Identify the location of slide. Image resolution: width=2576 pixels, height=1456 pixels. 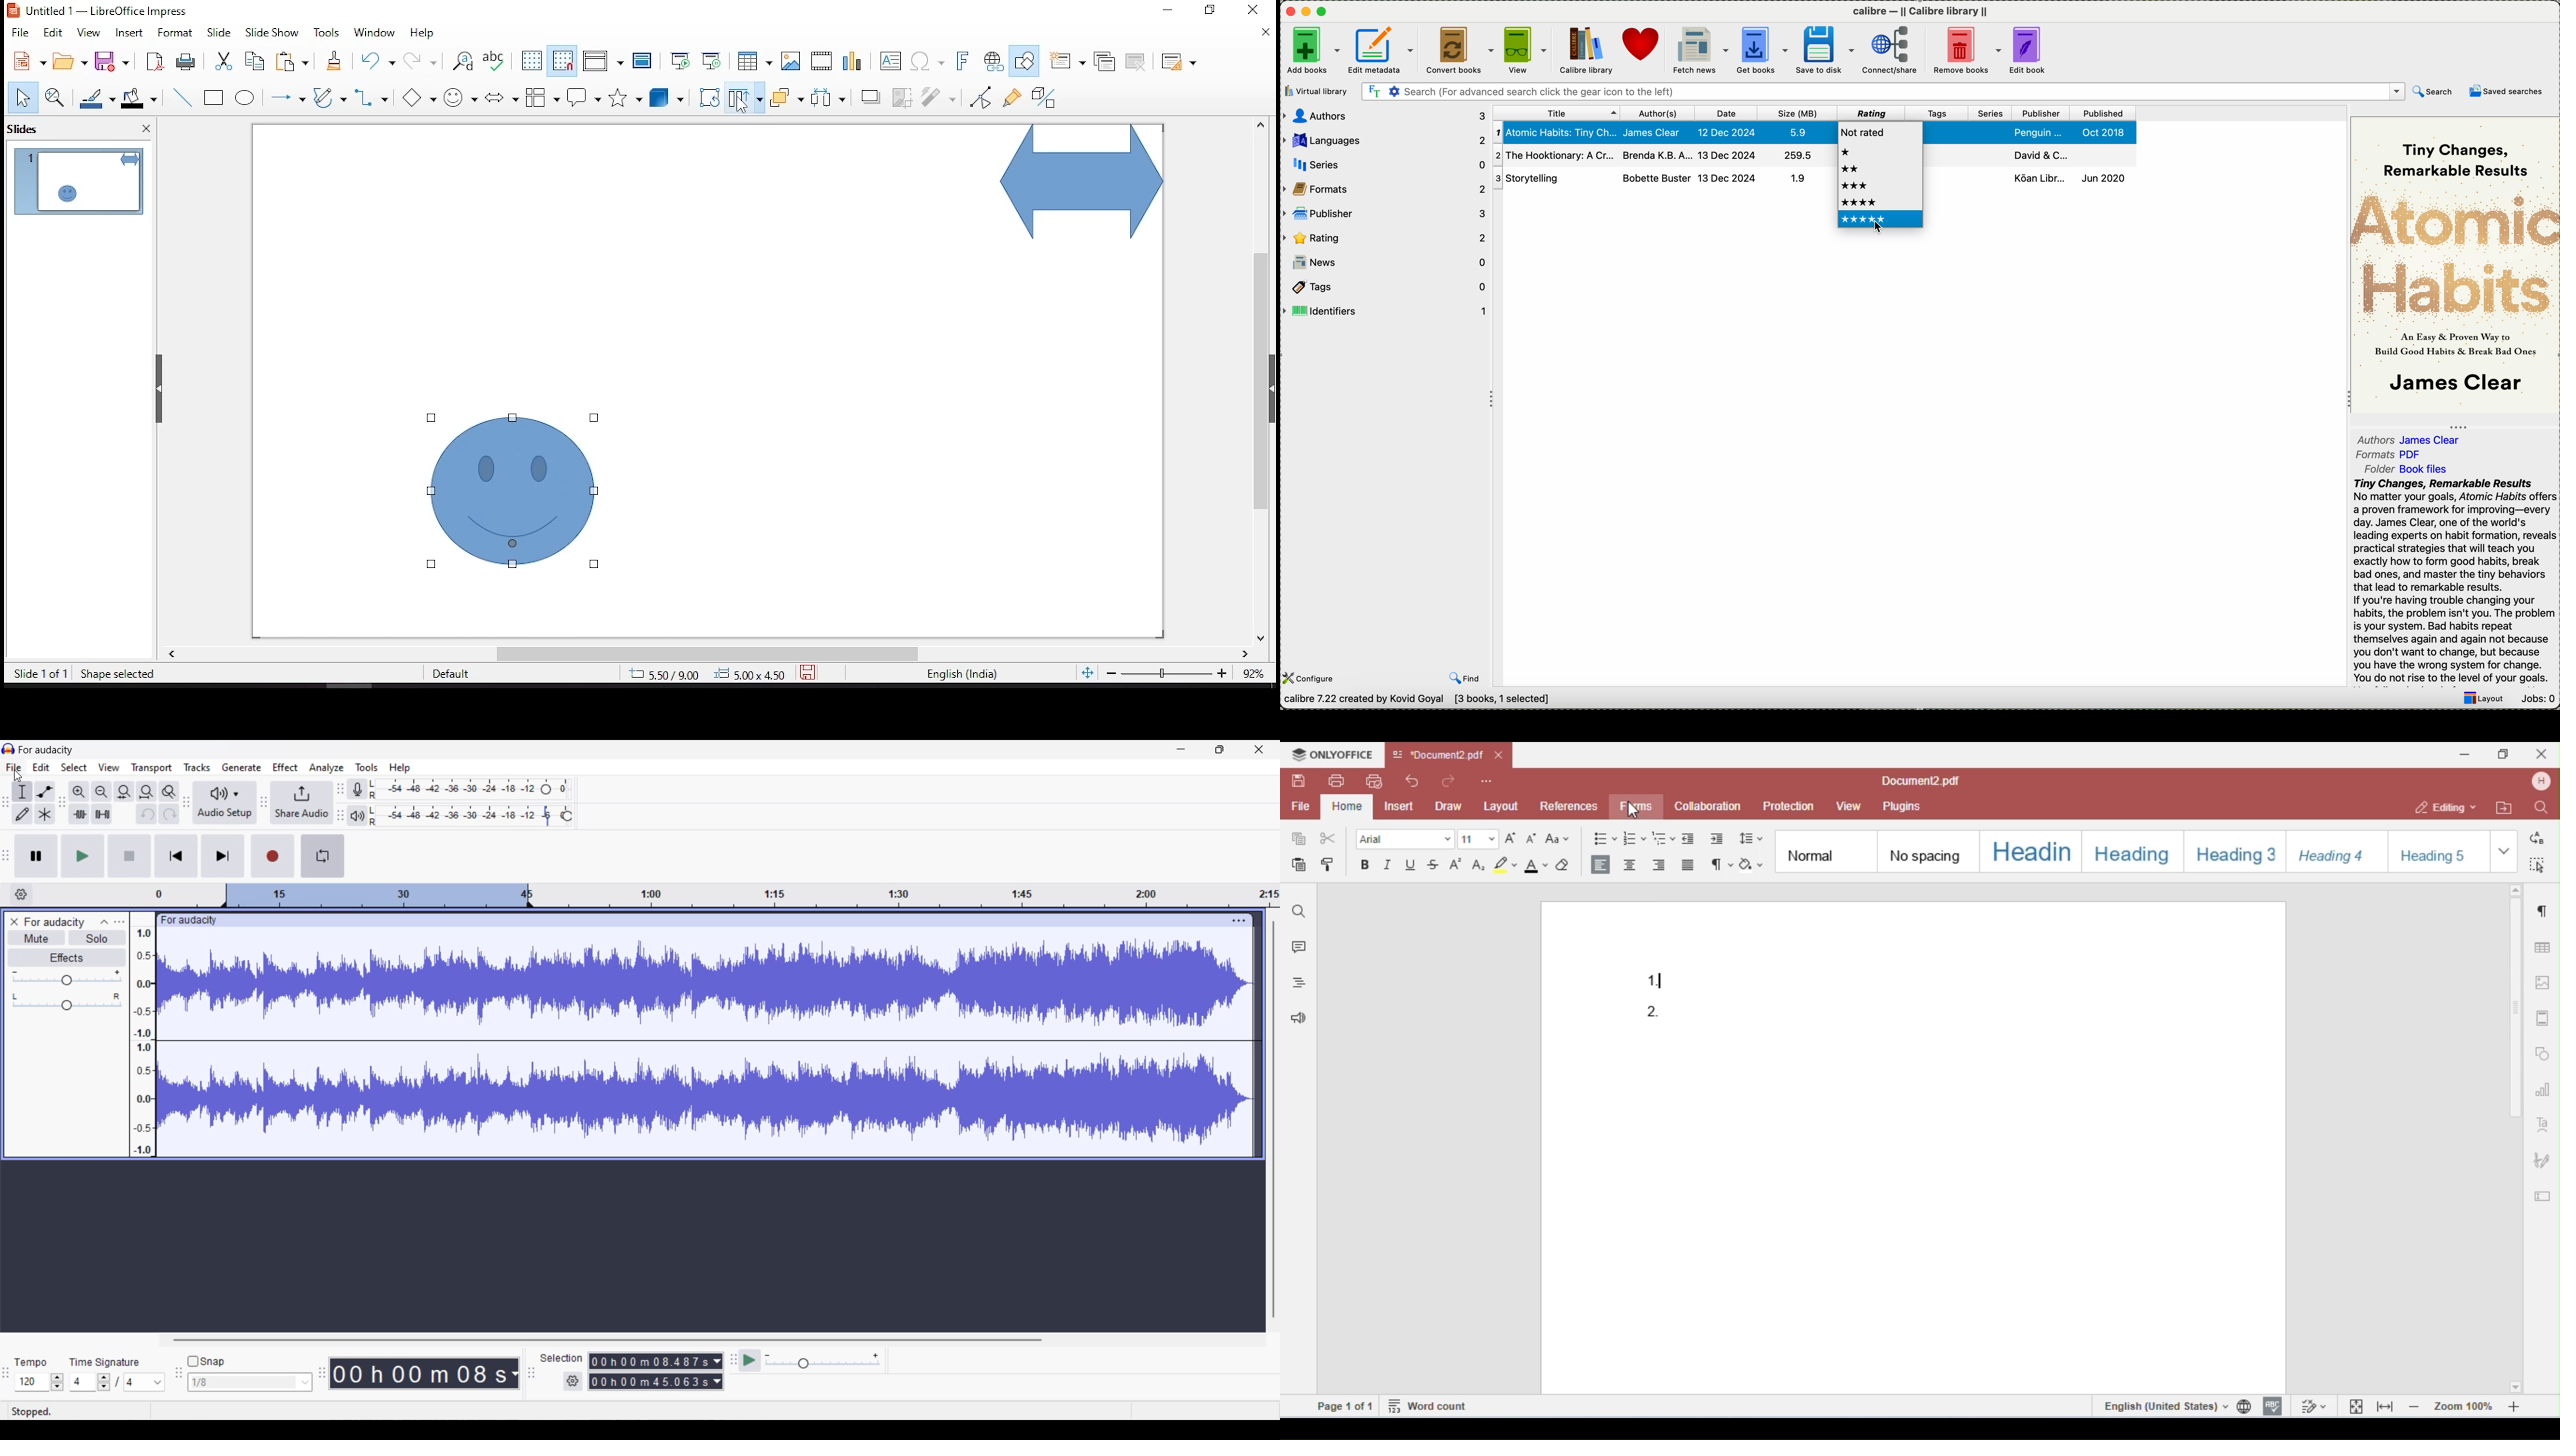
(219, 32).